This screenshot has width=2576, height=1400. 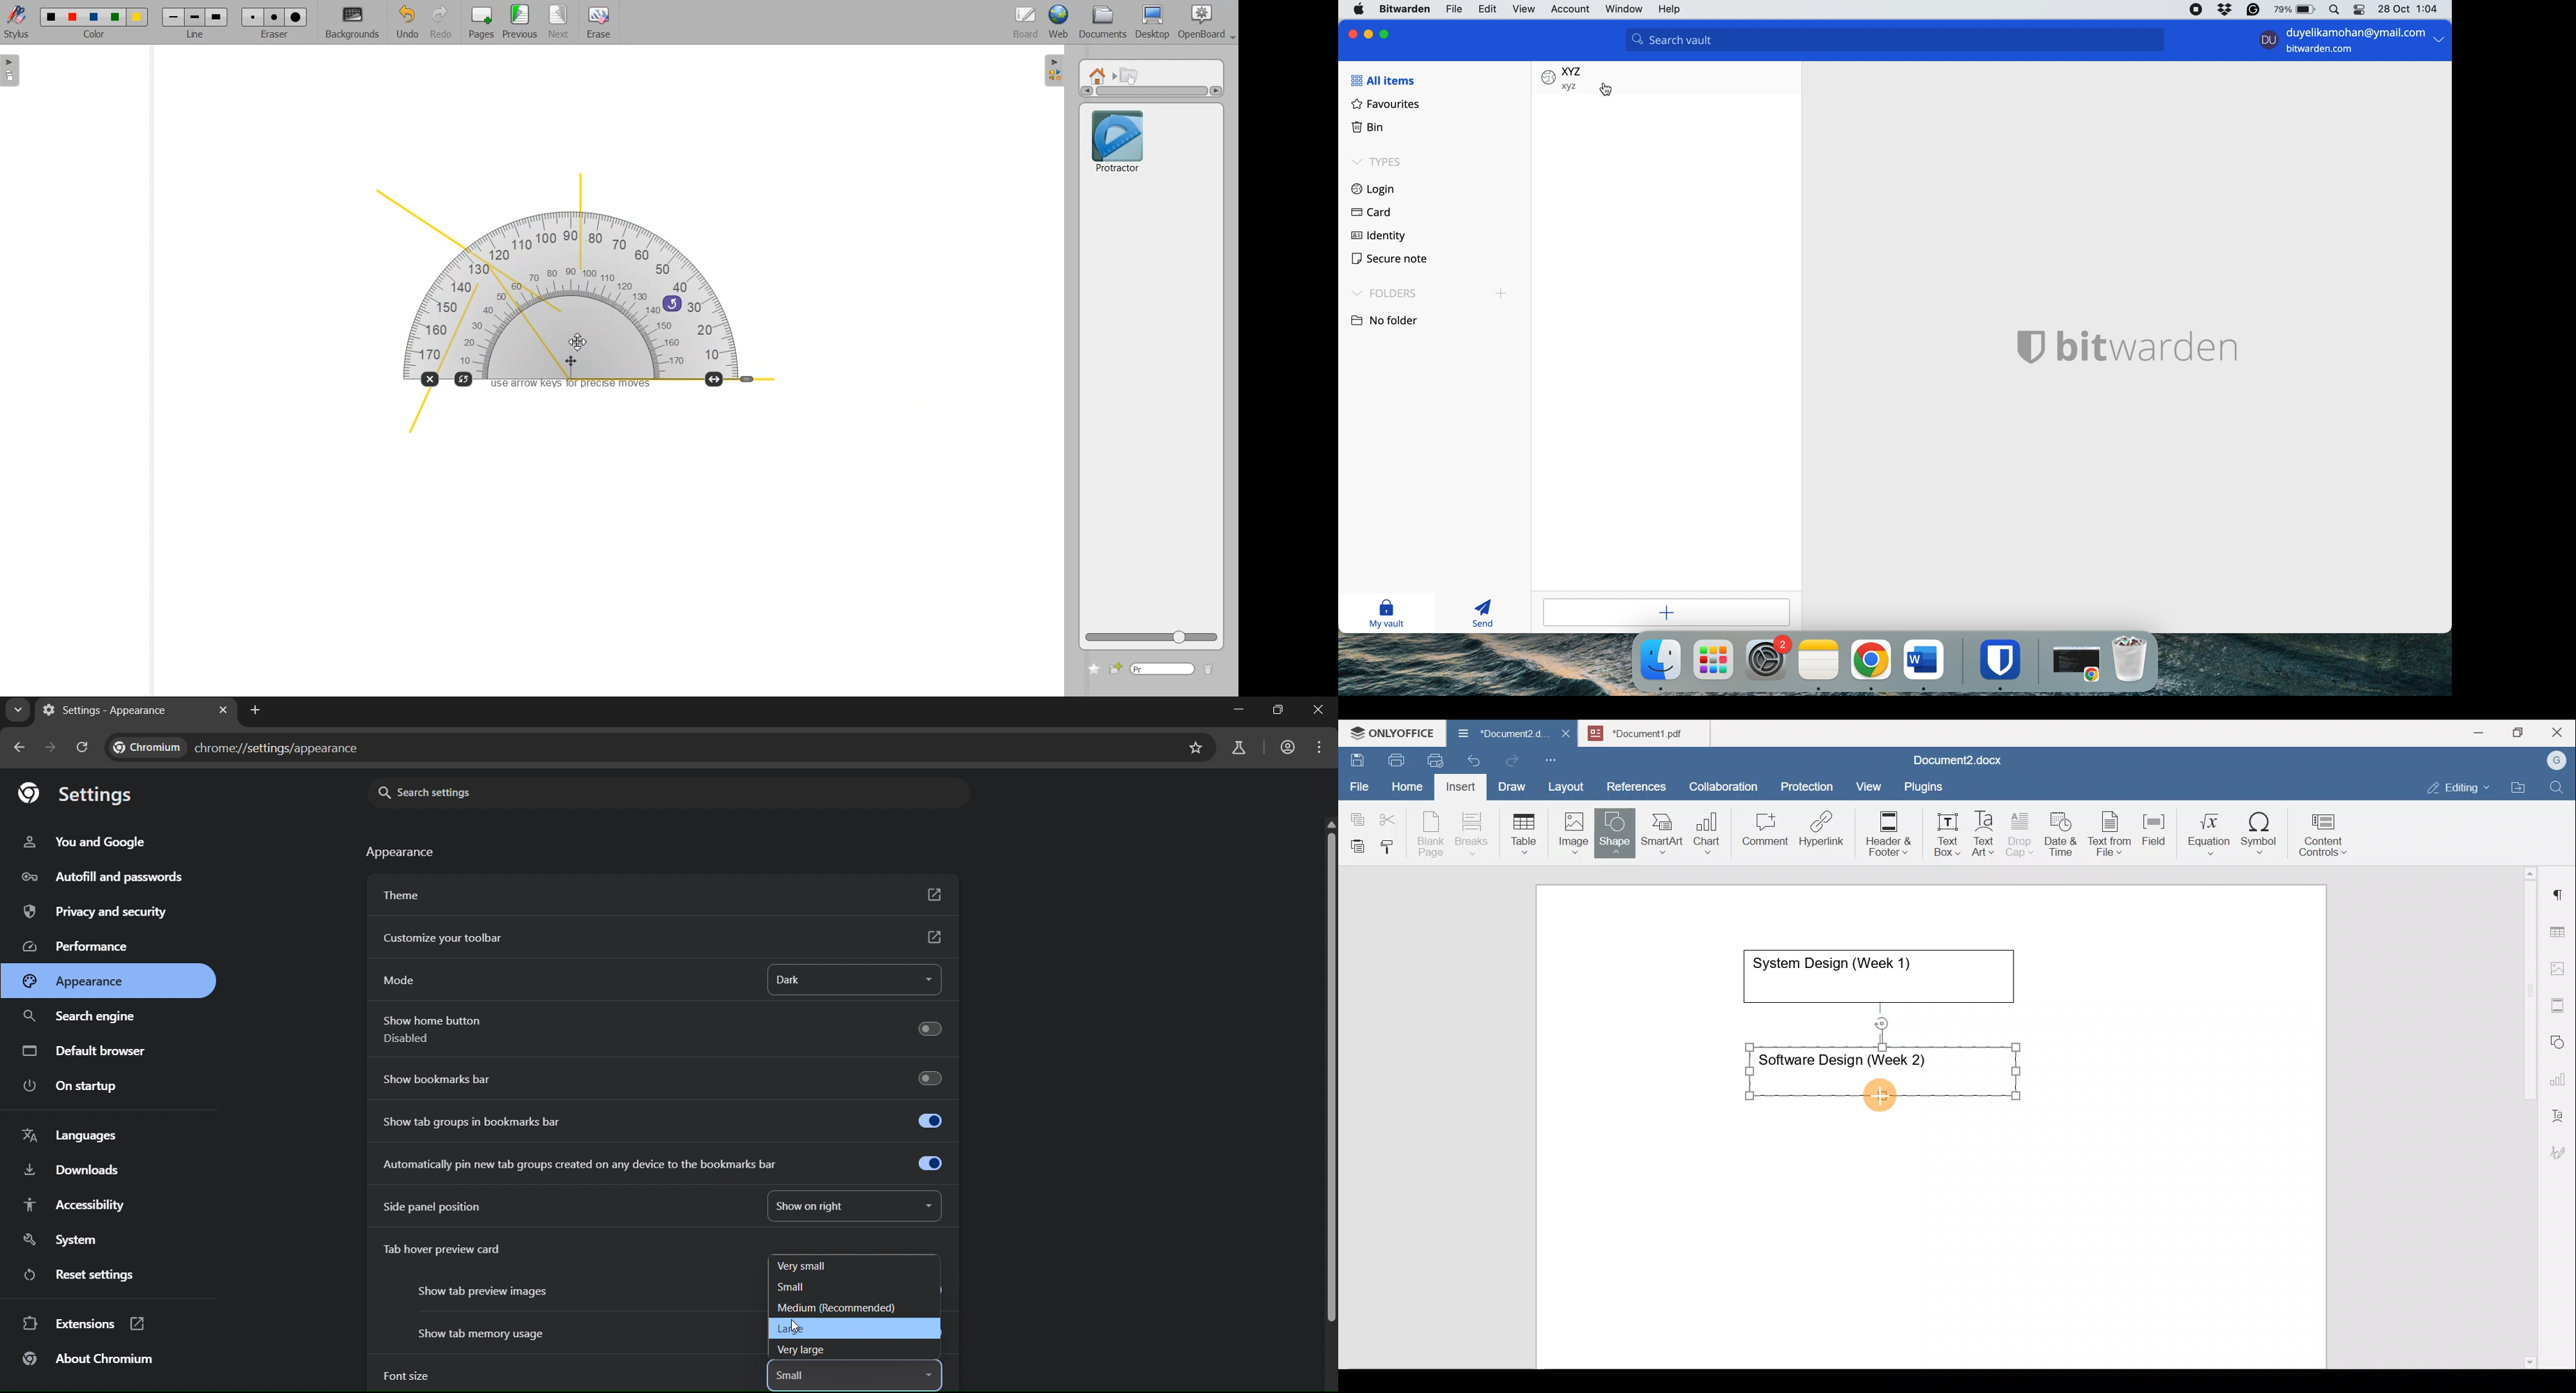 I want to click on Document name, so click(x=1652, y=731).